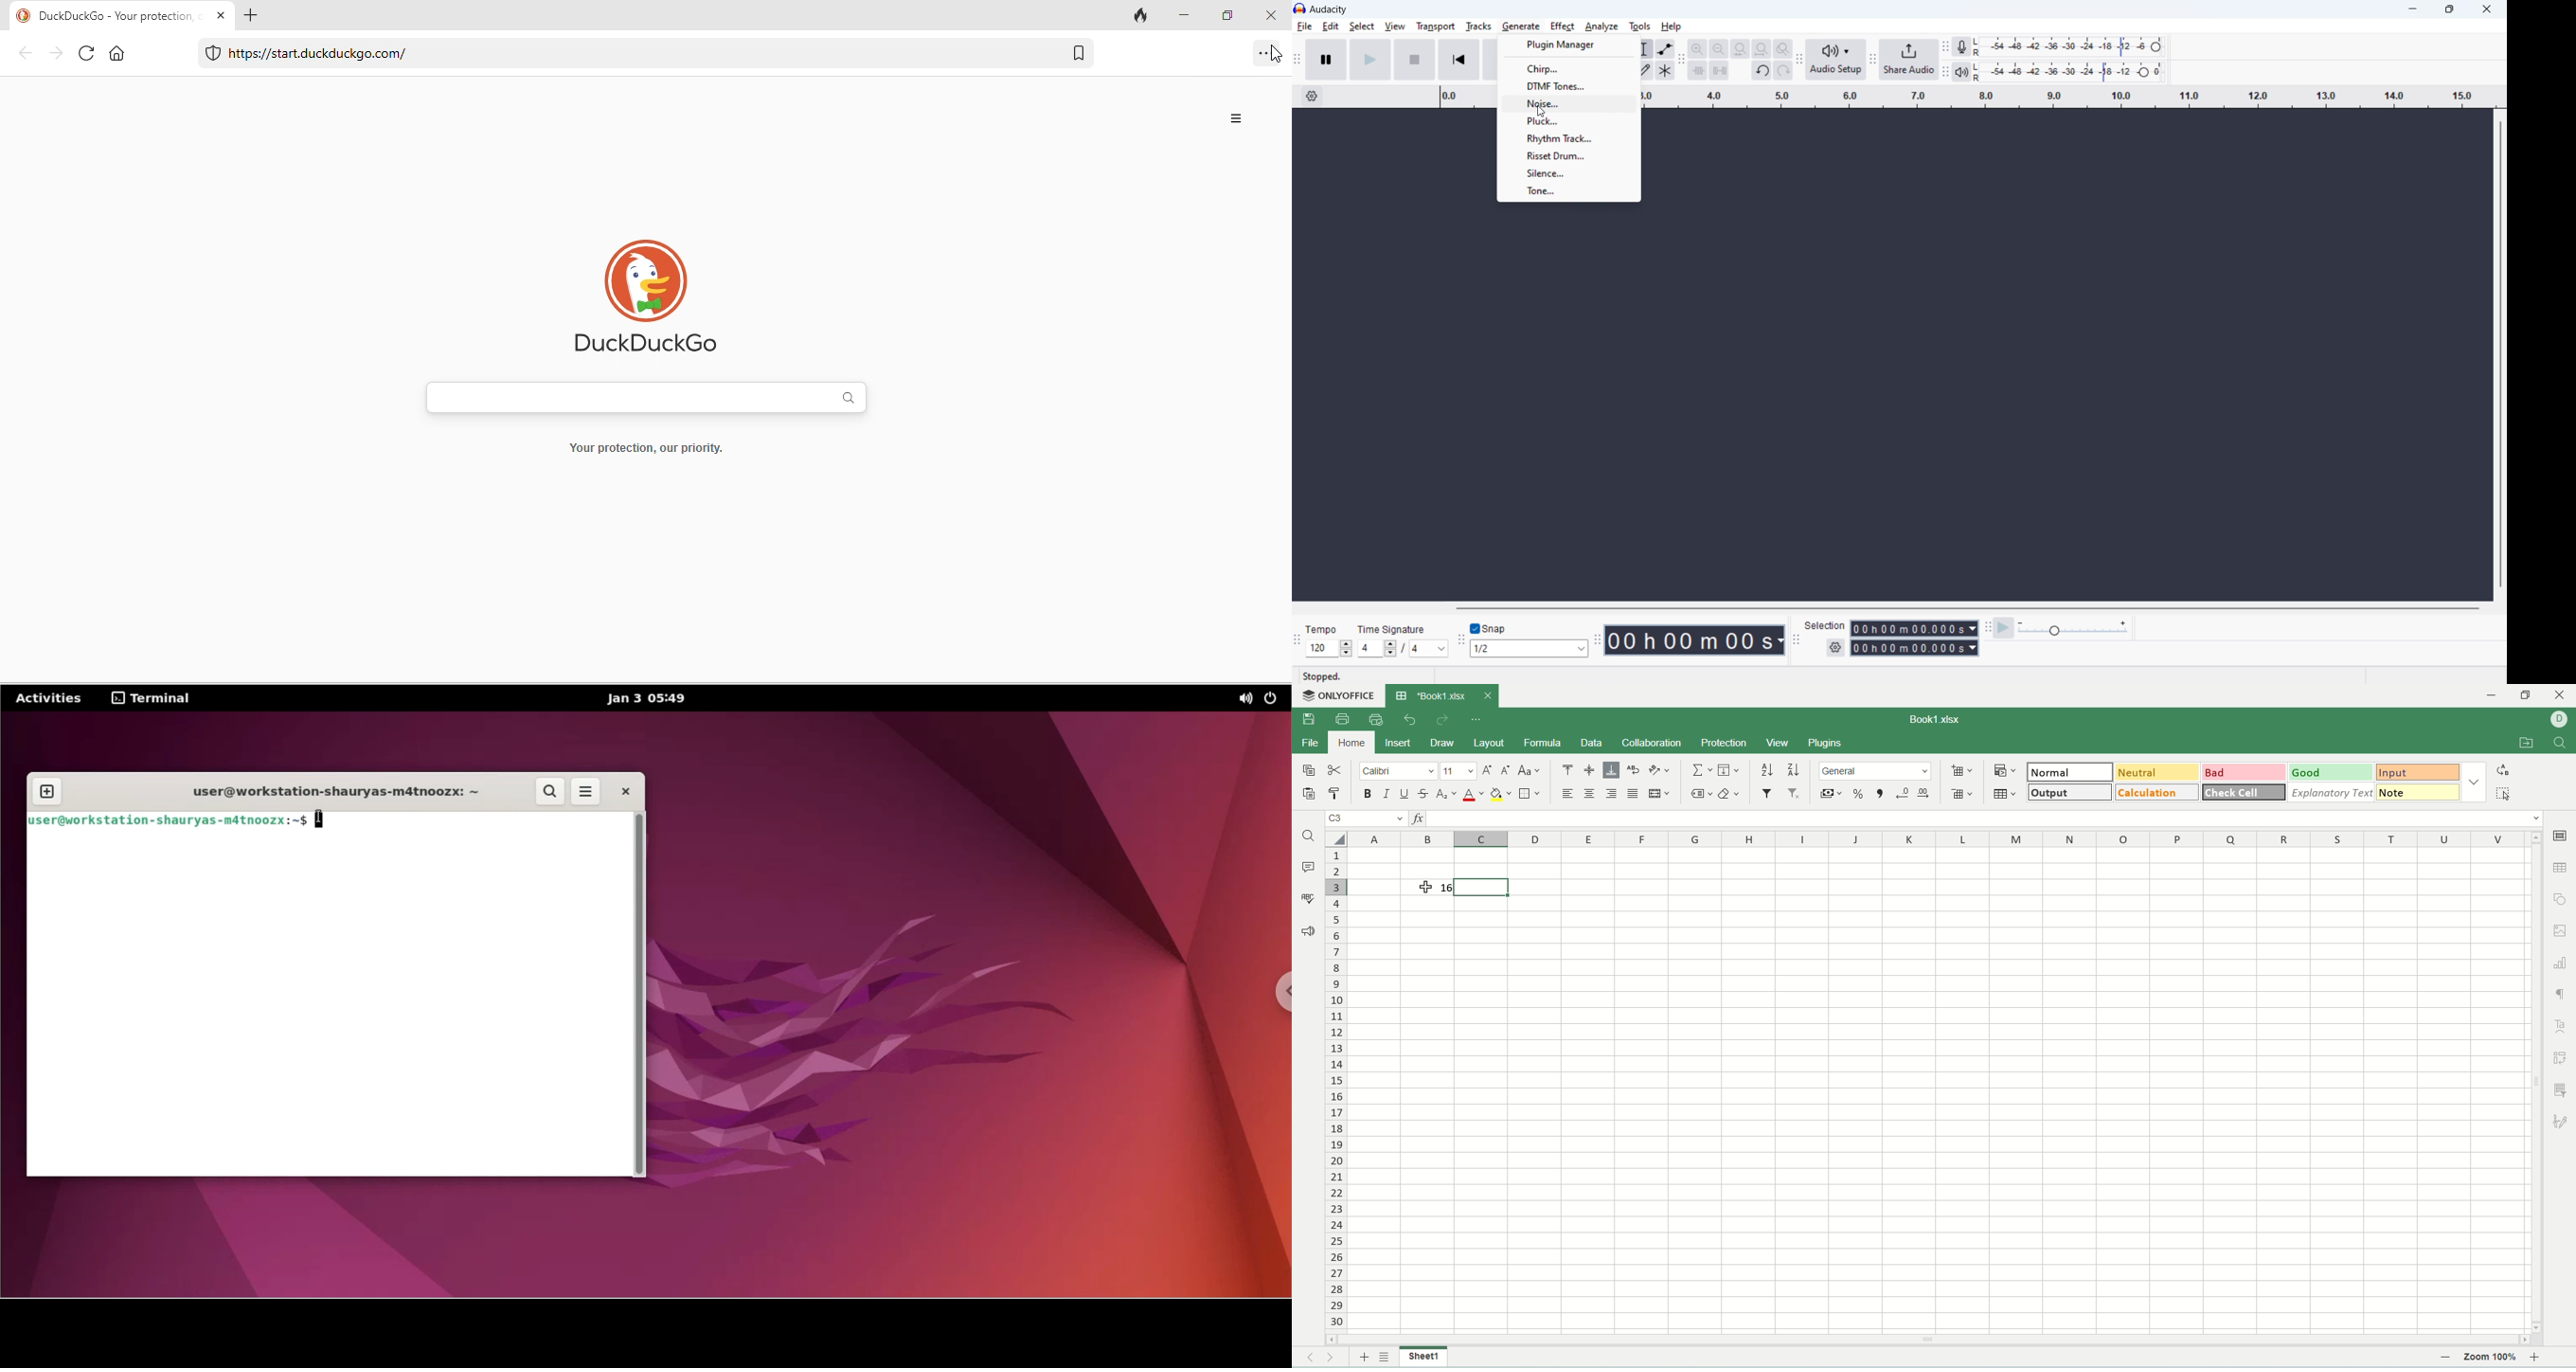  What do you see at coordinates (1873, 60) in the screenshot?
I see `share audio toolbar` at bounding box center [1873, 60].